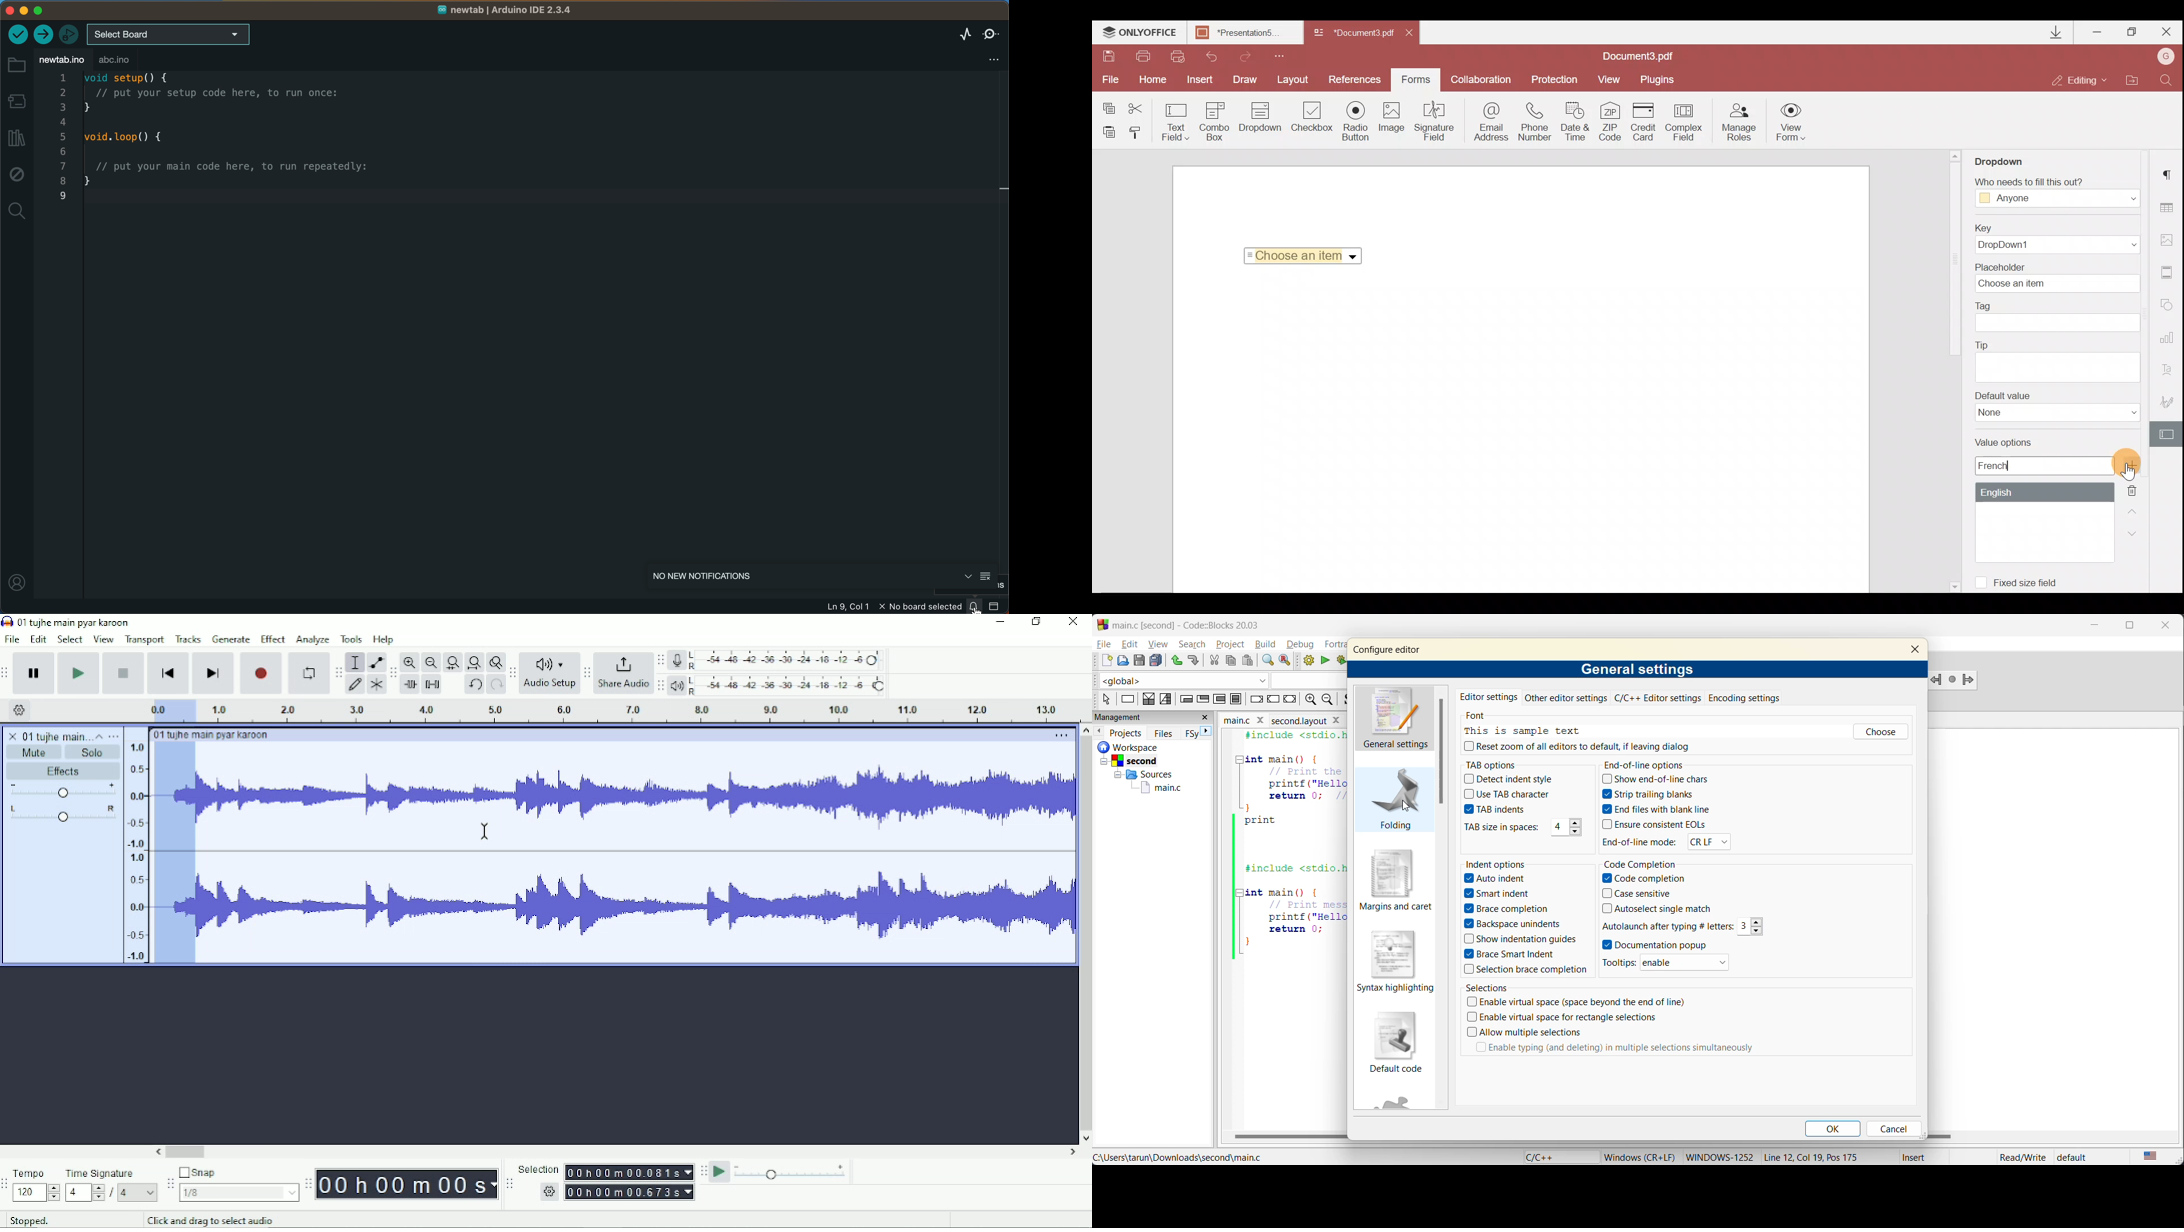 Image resolution: width=2184 pixels, height=1232 pixels. What do you see at coordinates (7, 1185) in the screenshot?
I see `Audacity time signature toolbar` at bounding box center [7, 1185].